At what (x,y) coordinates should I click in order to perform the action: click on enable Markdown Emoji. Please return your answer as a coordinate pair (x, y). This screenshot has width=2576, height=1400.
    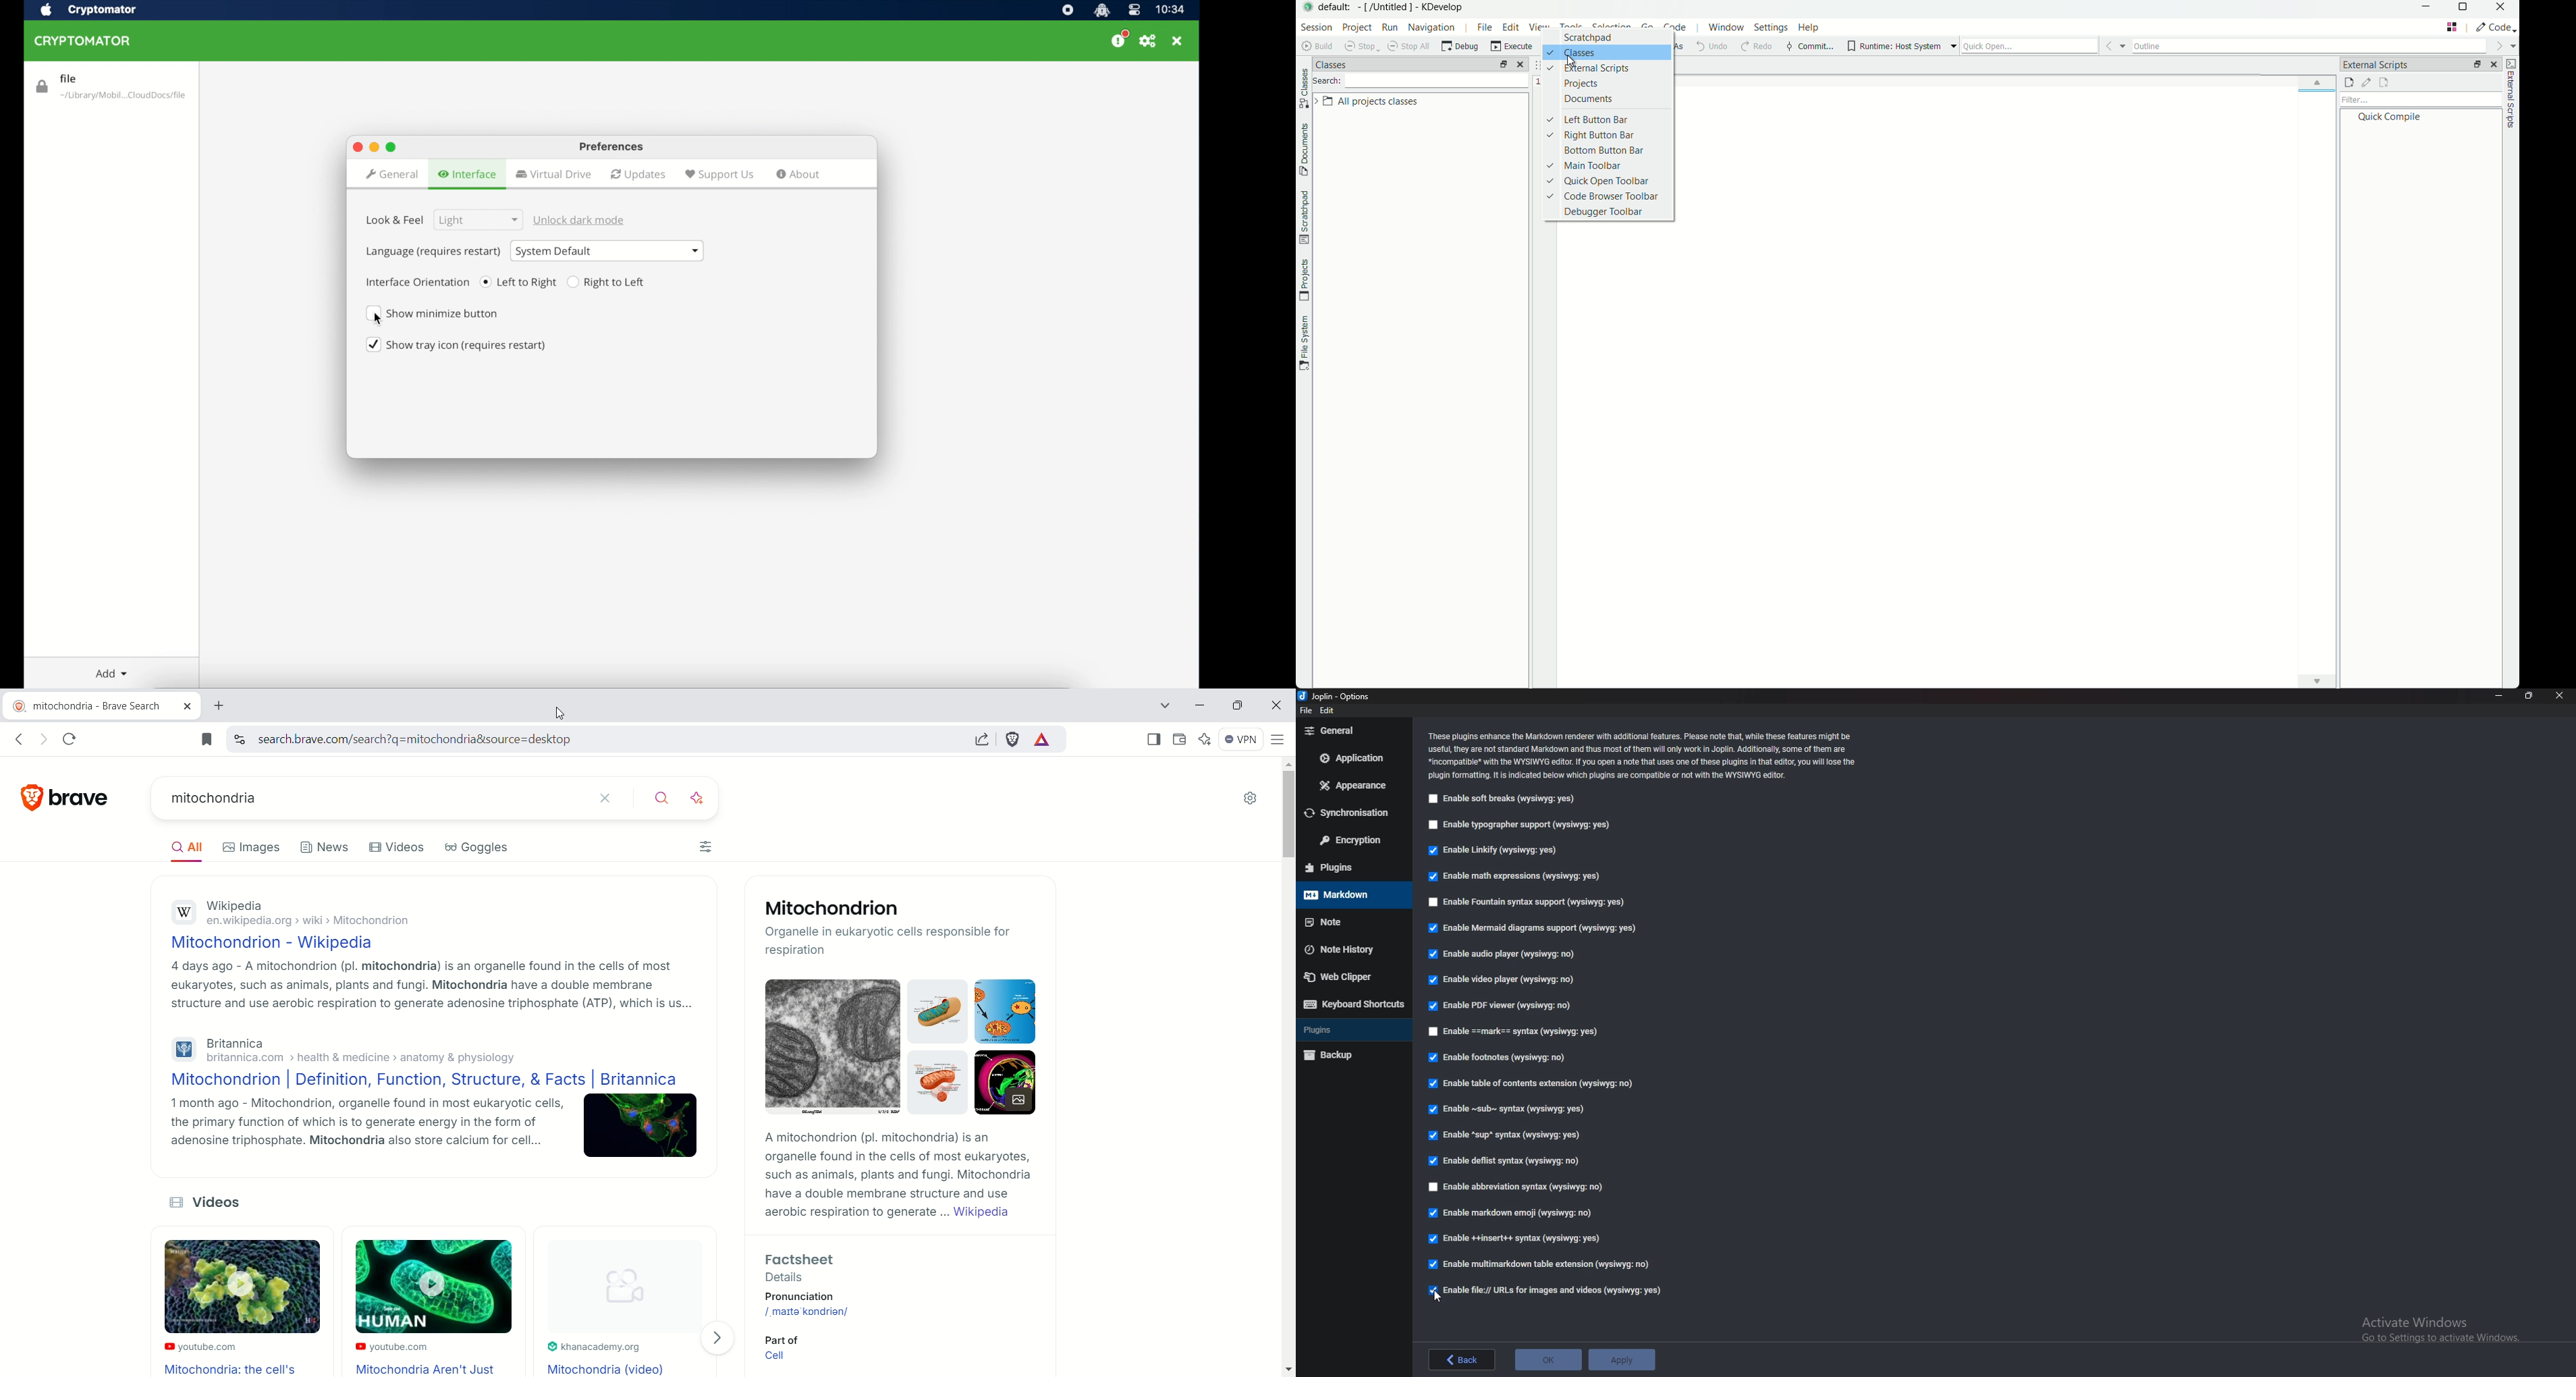
    Looking at the image, I should click on (1513, 1214).